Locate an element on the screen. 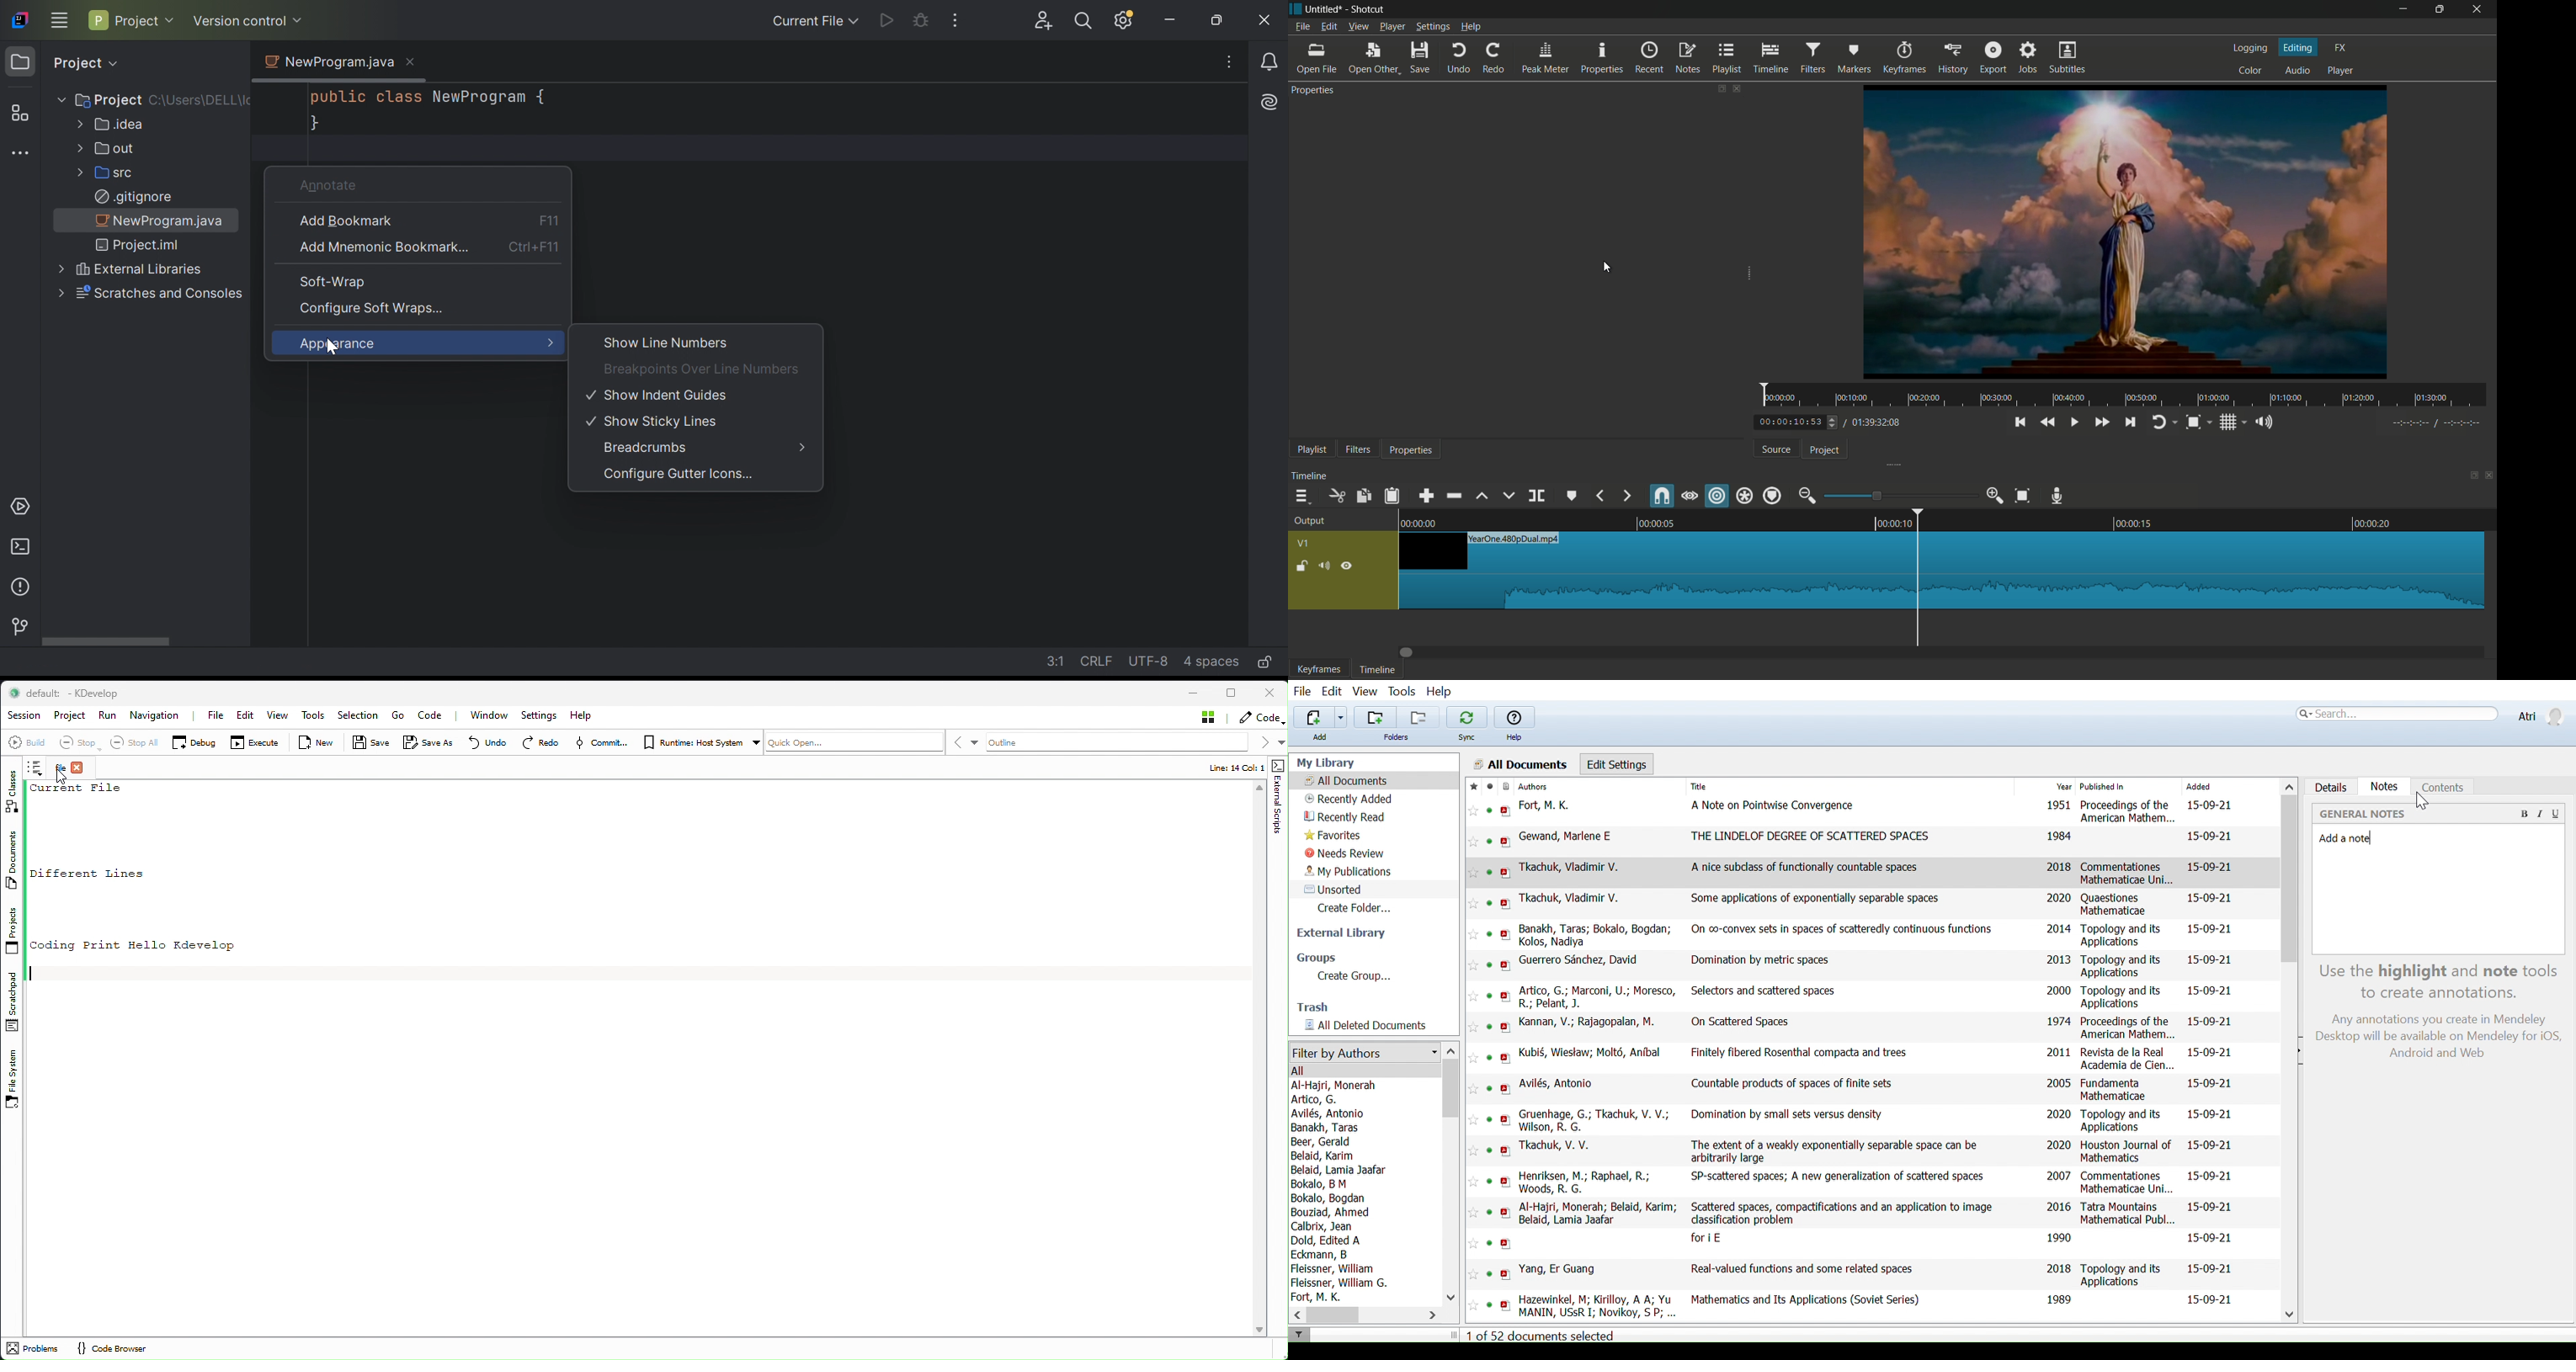 This screenshot has width=2576, height=1372. Tkachuk, Vladimir V. is located at coordinates (1572, 868).